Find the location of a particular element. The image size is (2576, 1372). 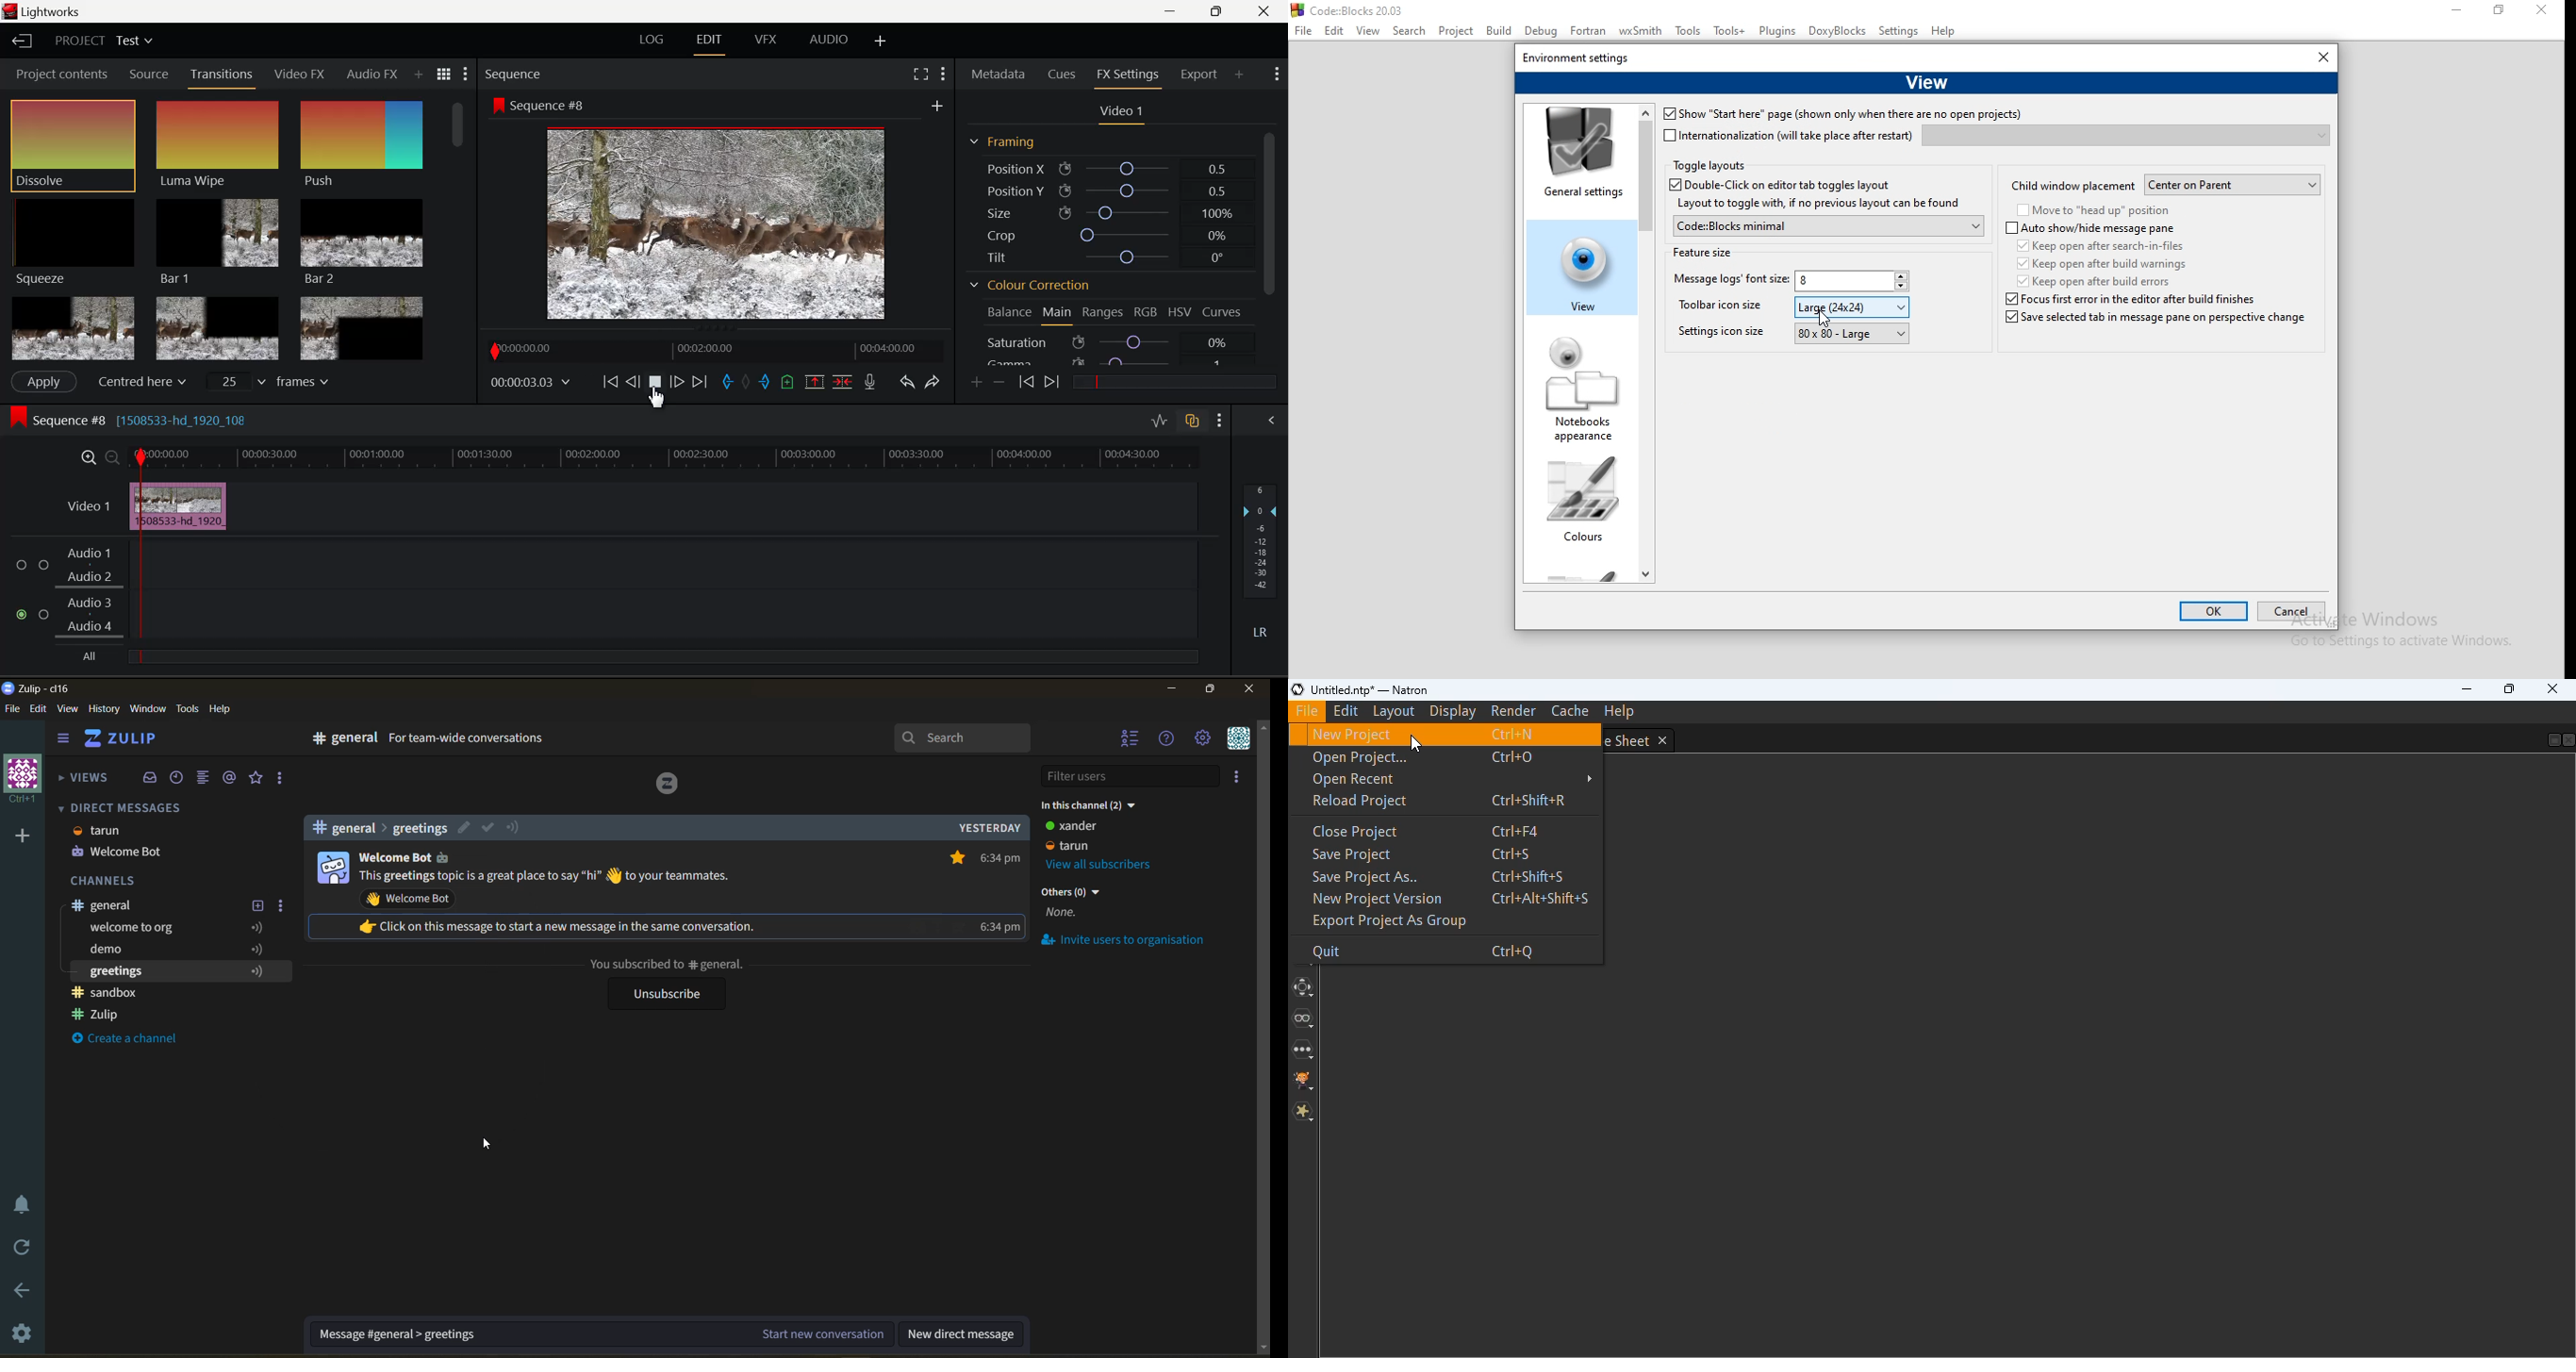

edit is located at coordinates (465, 827).